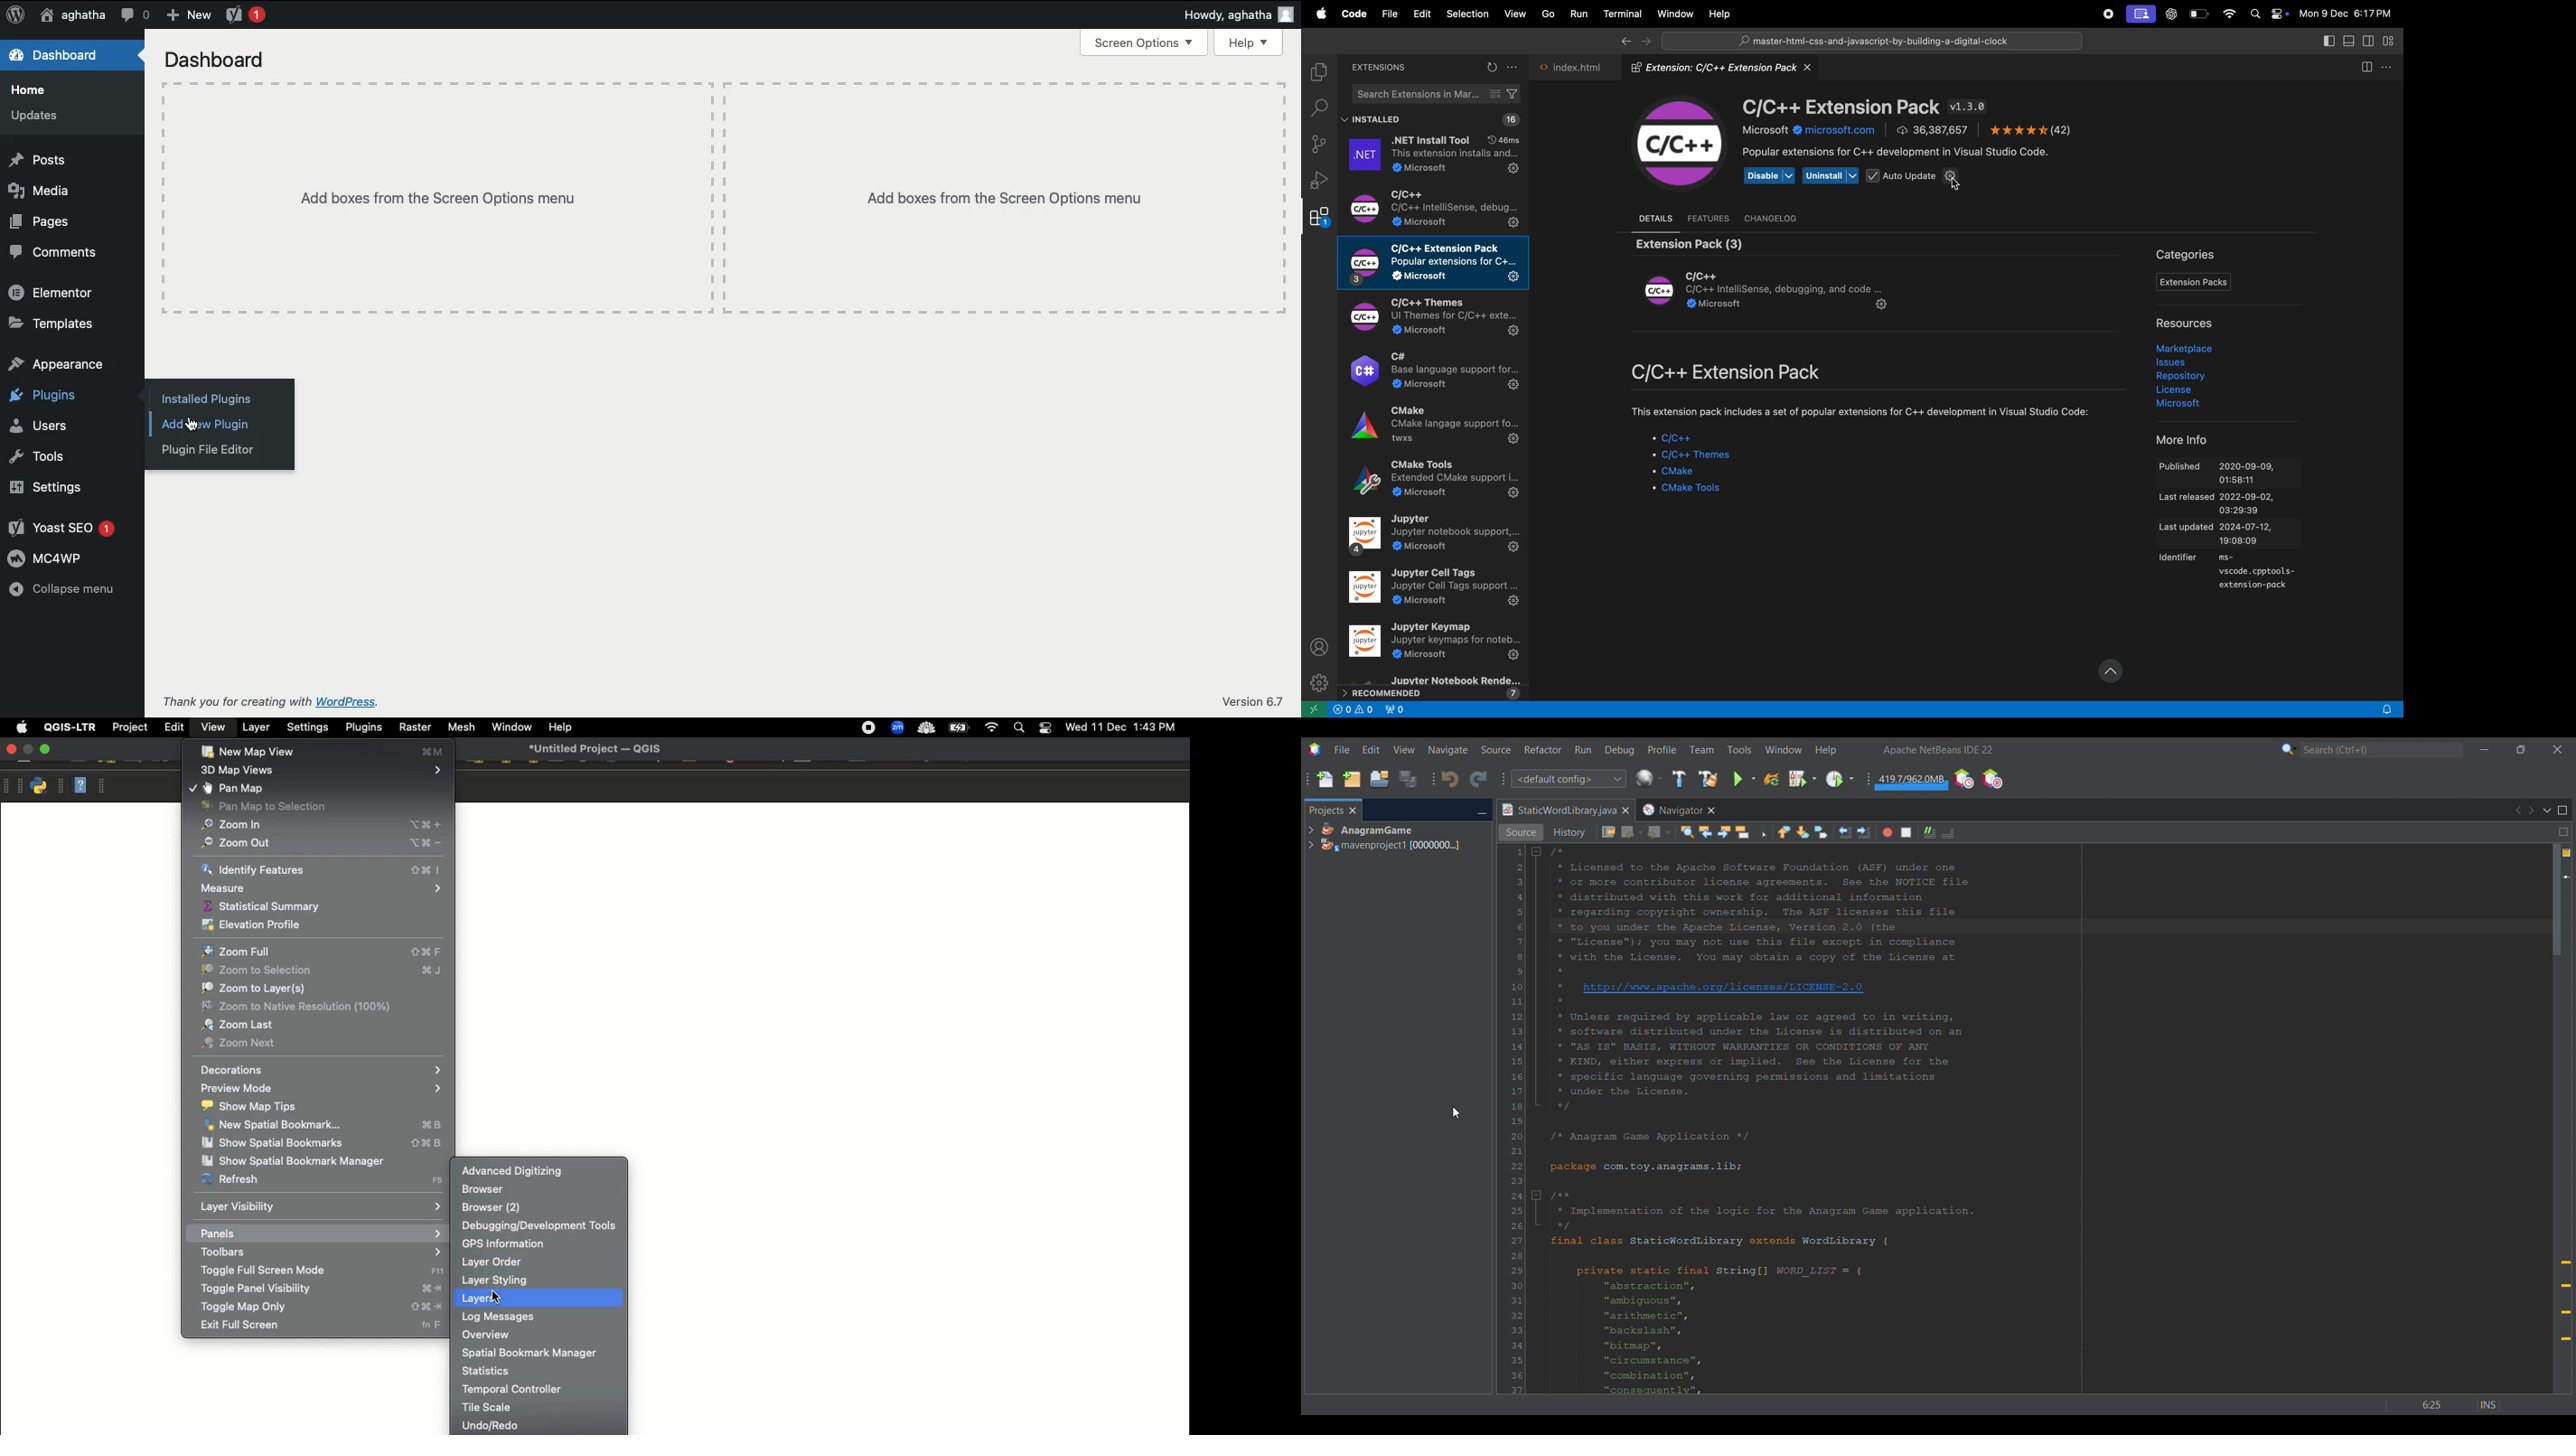  Describe the element at coordinates (1257, 698) in the screenshot. I see `Version 6.7` at that location.